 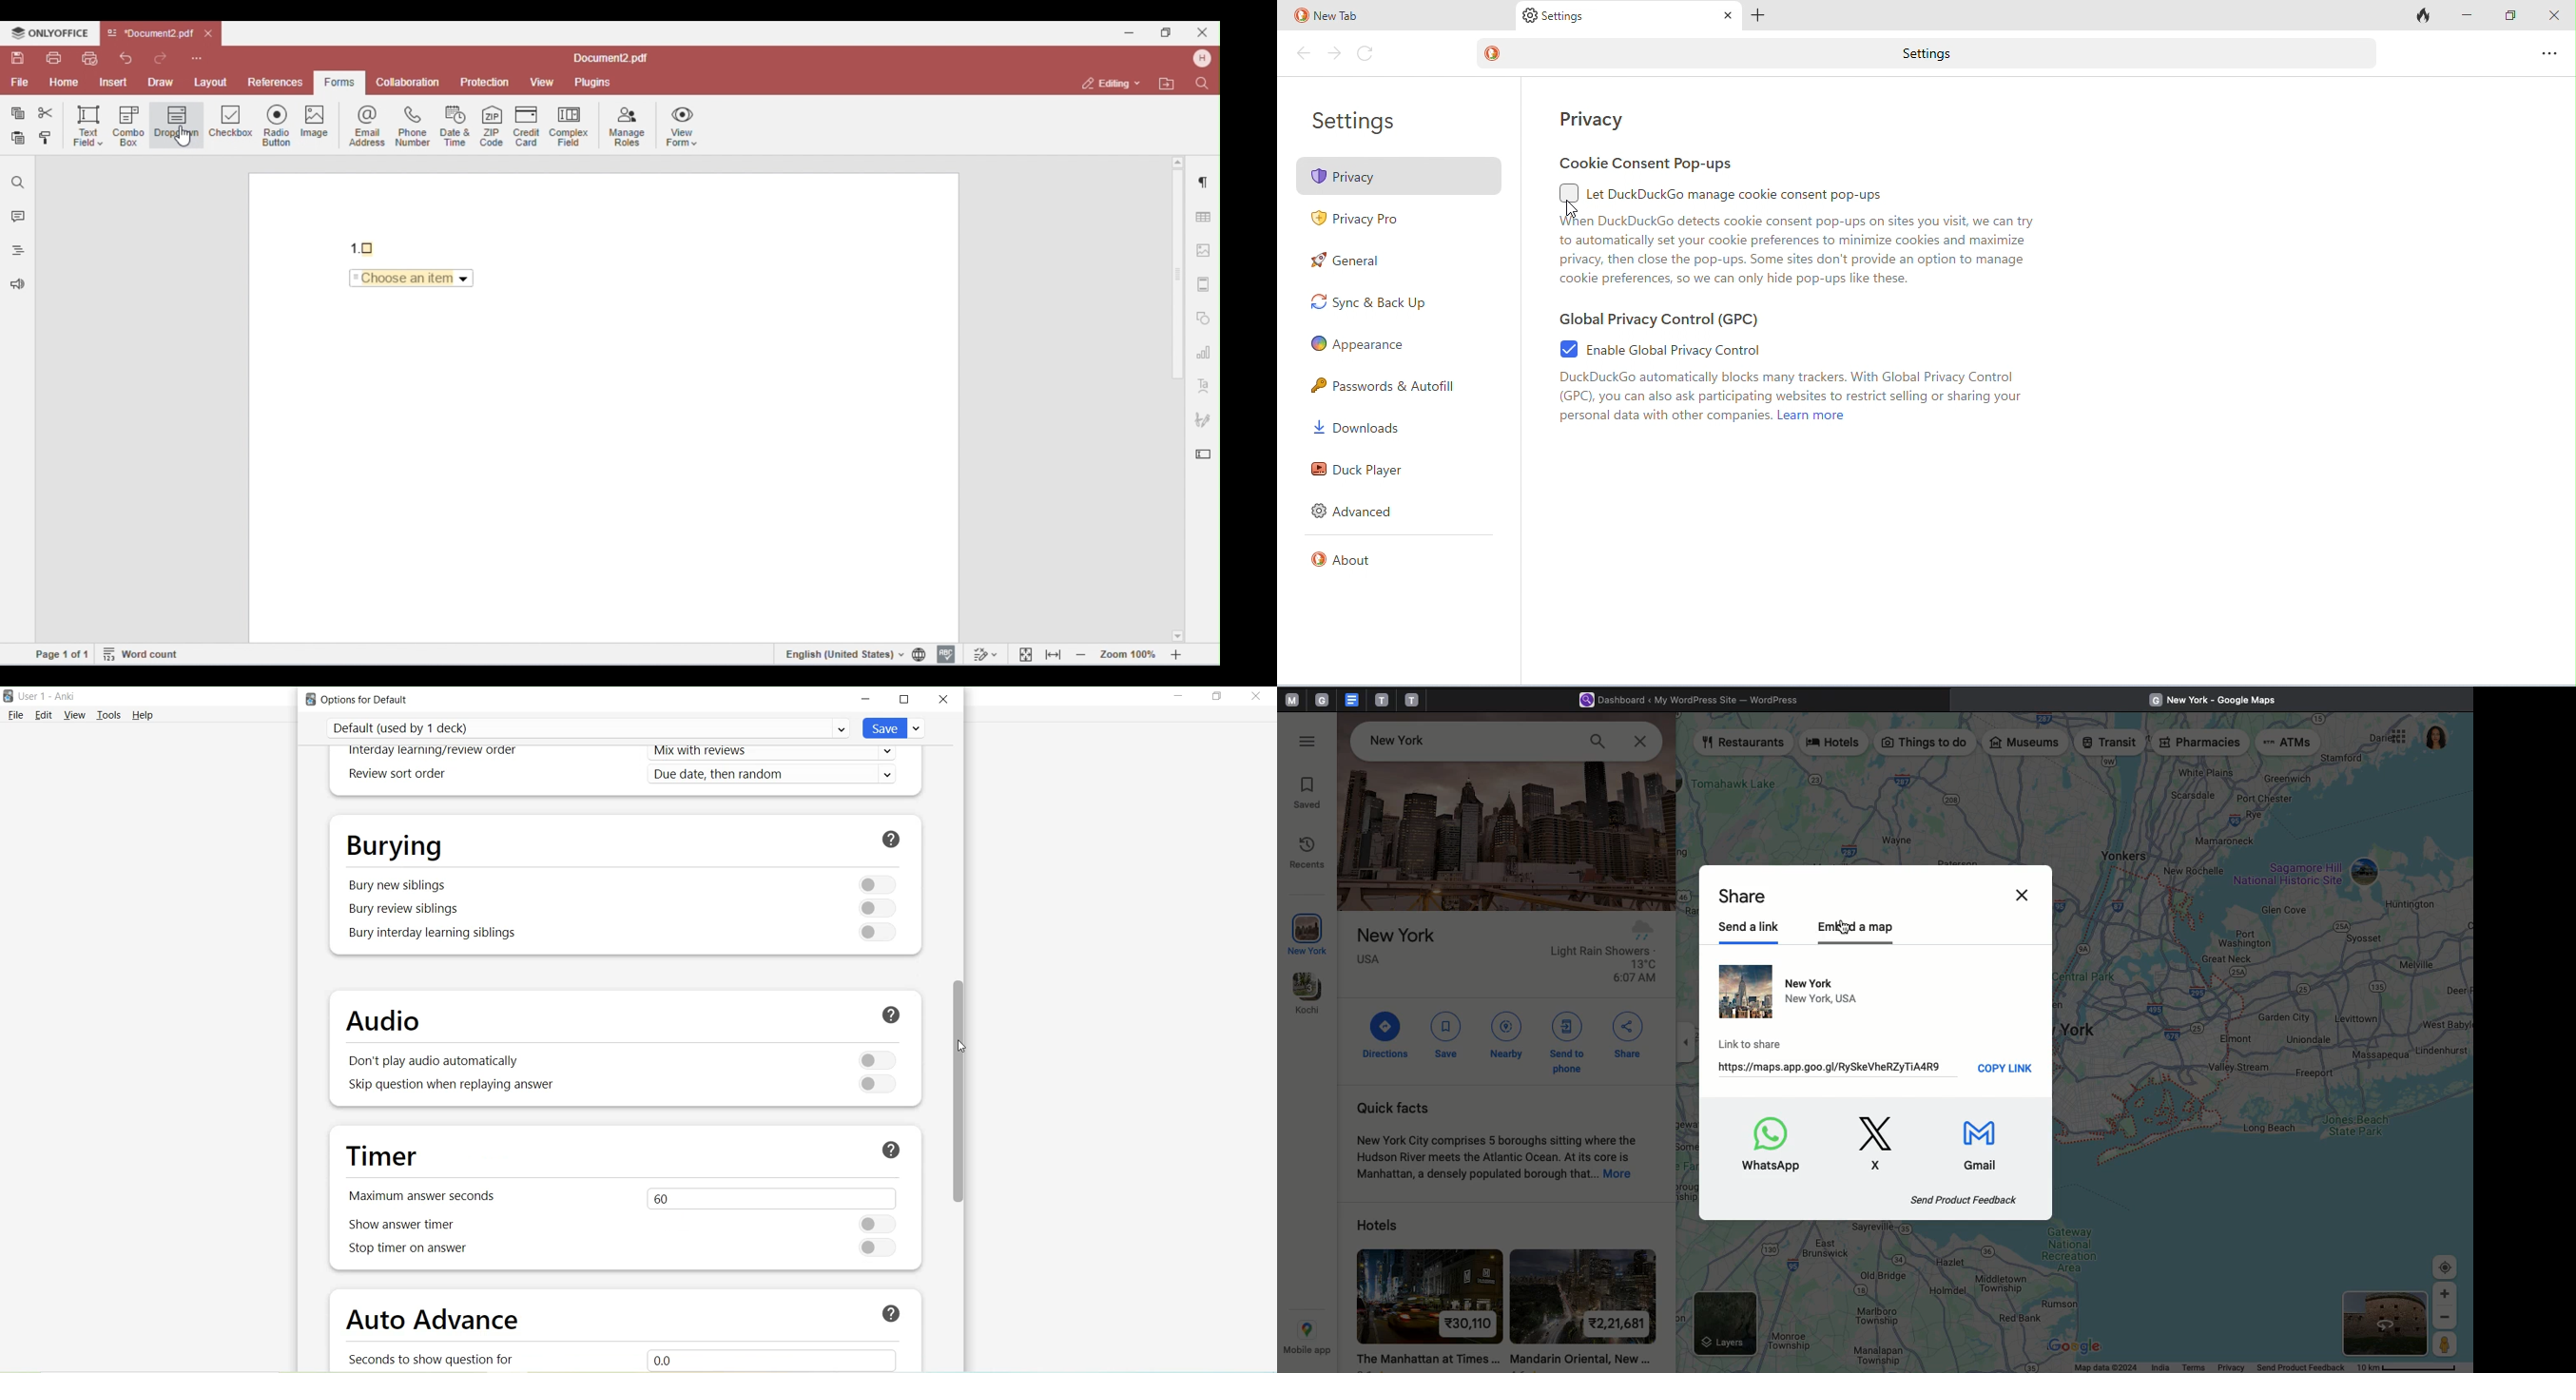 What do you see at coordinates (143, 714) in the screenshot?
I see `Help` at bounding box center [143, 714].